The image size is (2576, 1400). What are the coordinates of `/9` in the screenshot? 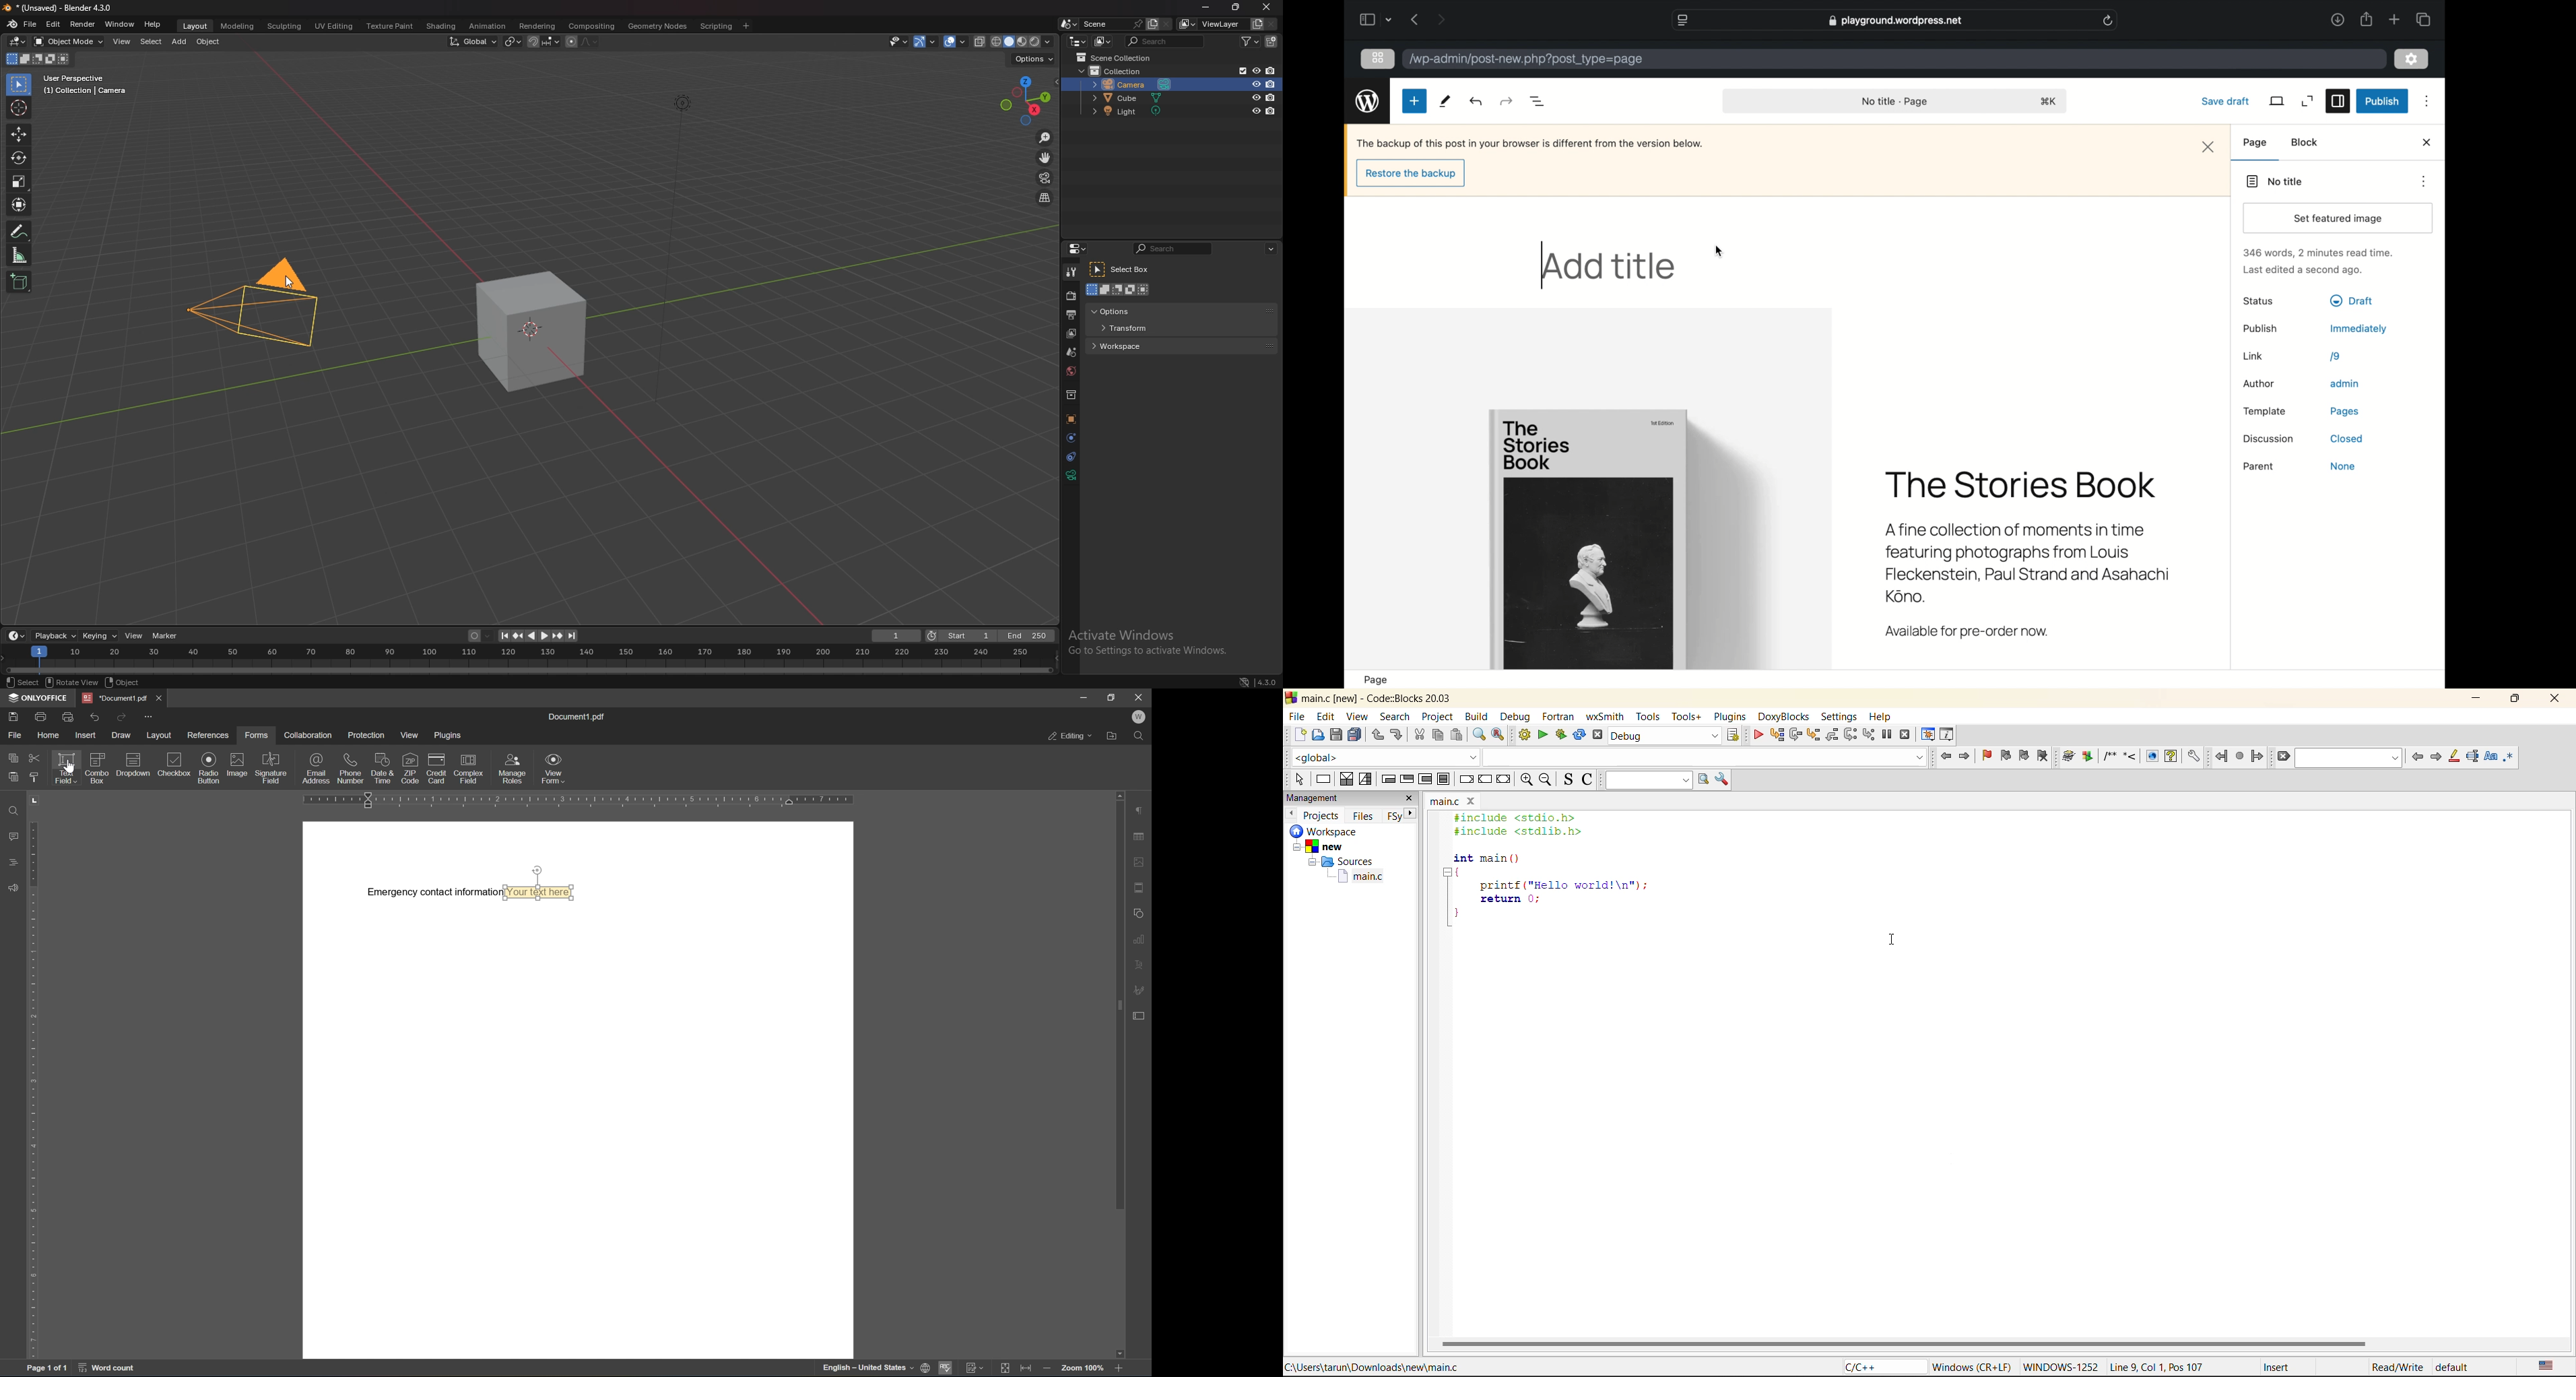 It's located at (2336, 356).